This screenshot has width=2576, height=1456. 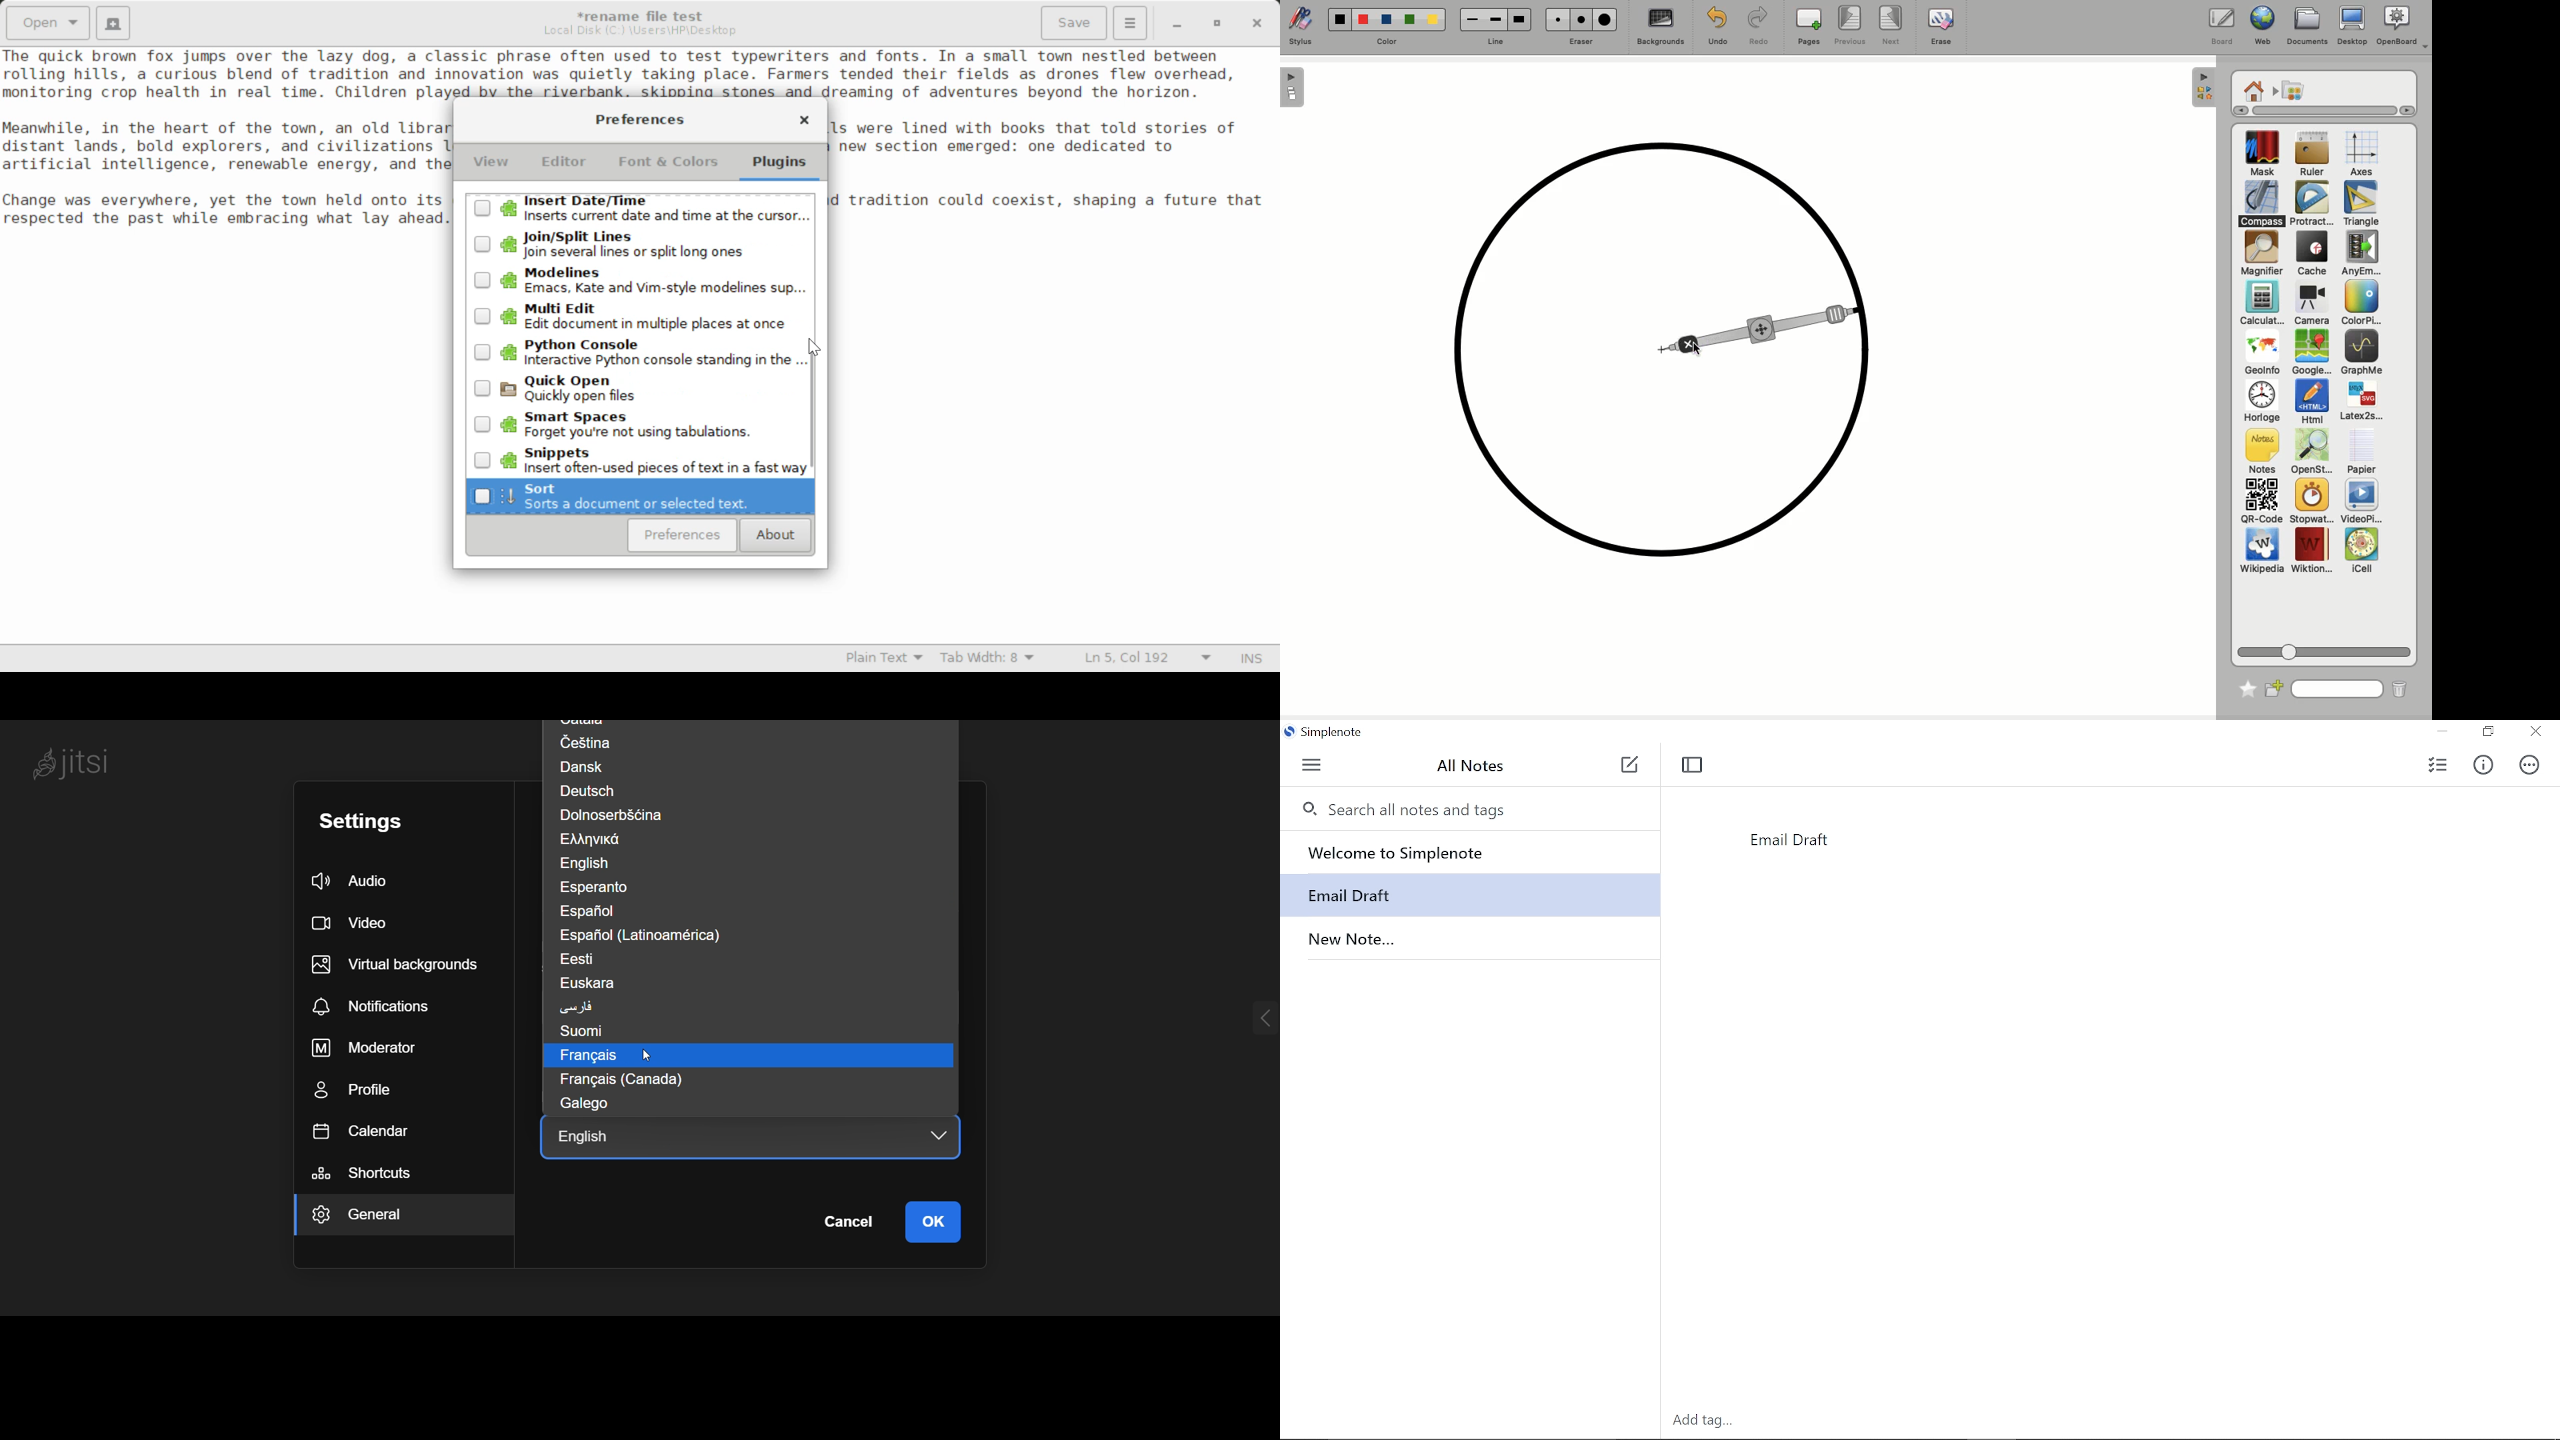 I want to click on line, so click(x=1494, y=42).